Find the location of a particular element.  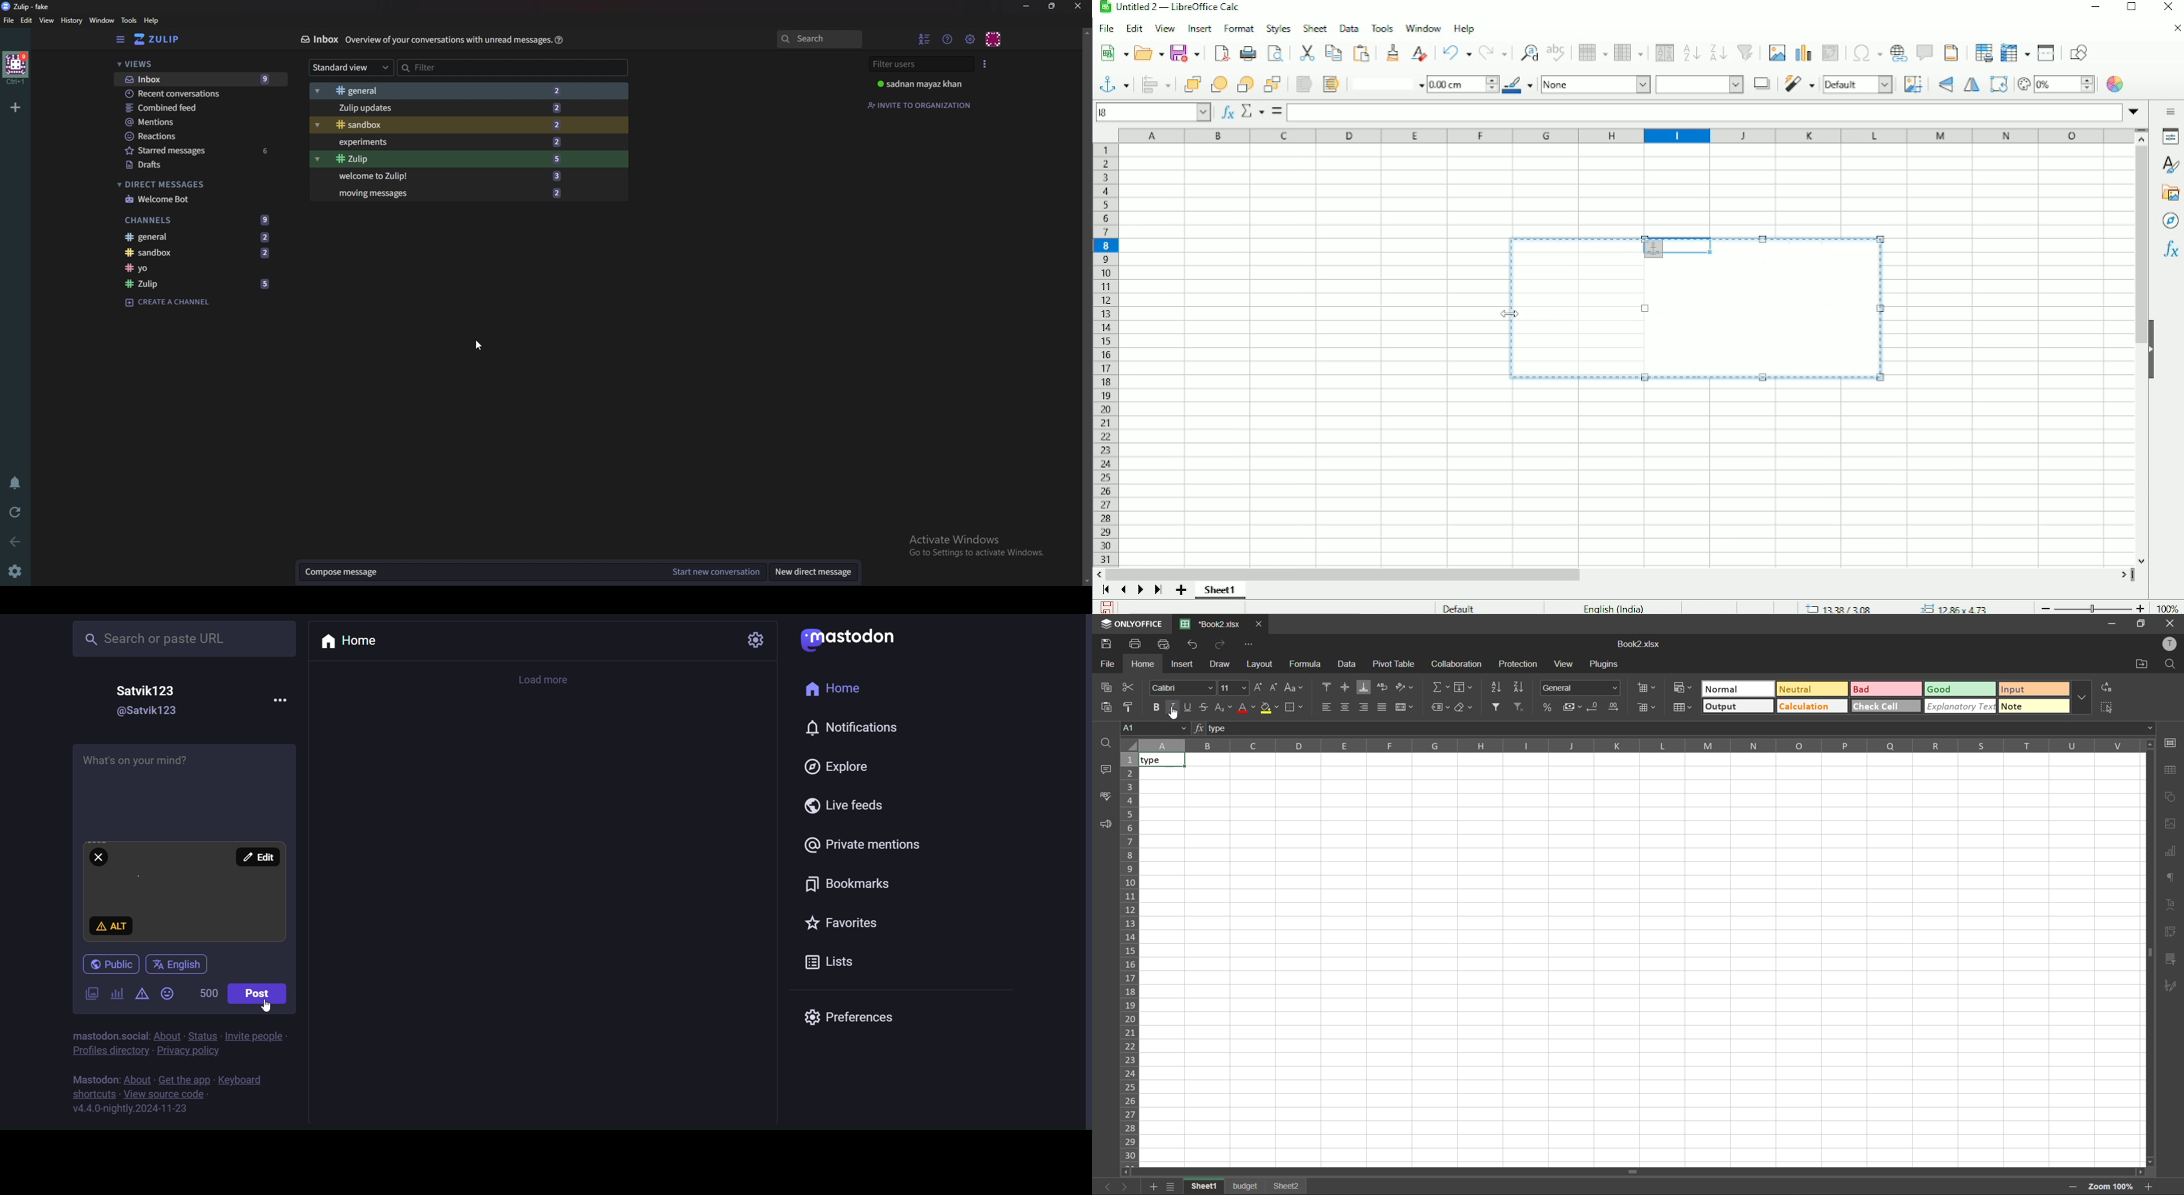

Sort is located at coordinates (1662, 52).